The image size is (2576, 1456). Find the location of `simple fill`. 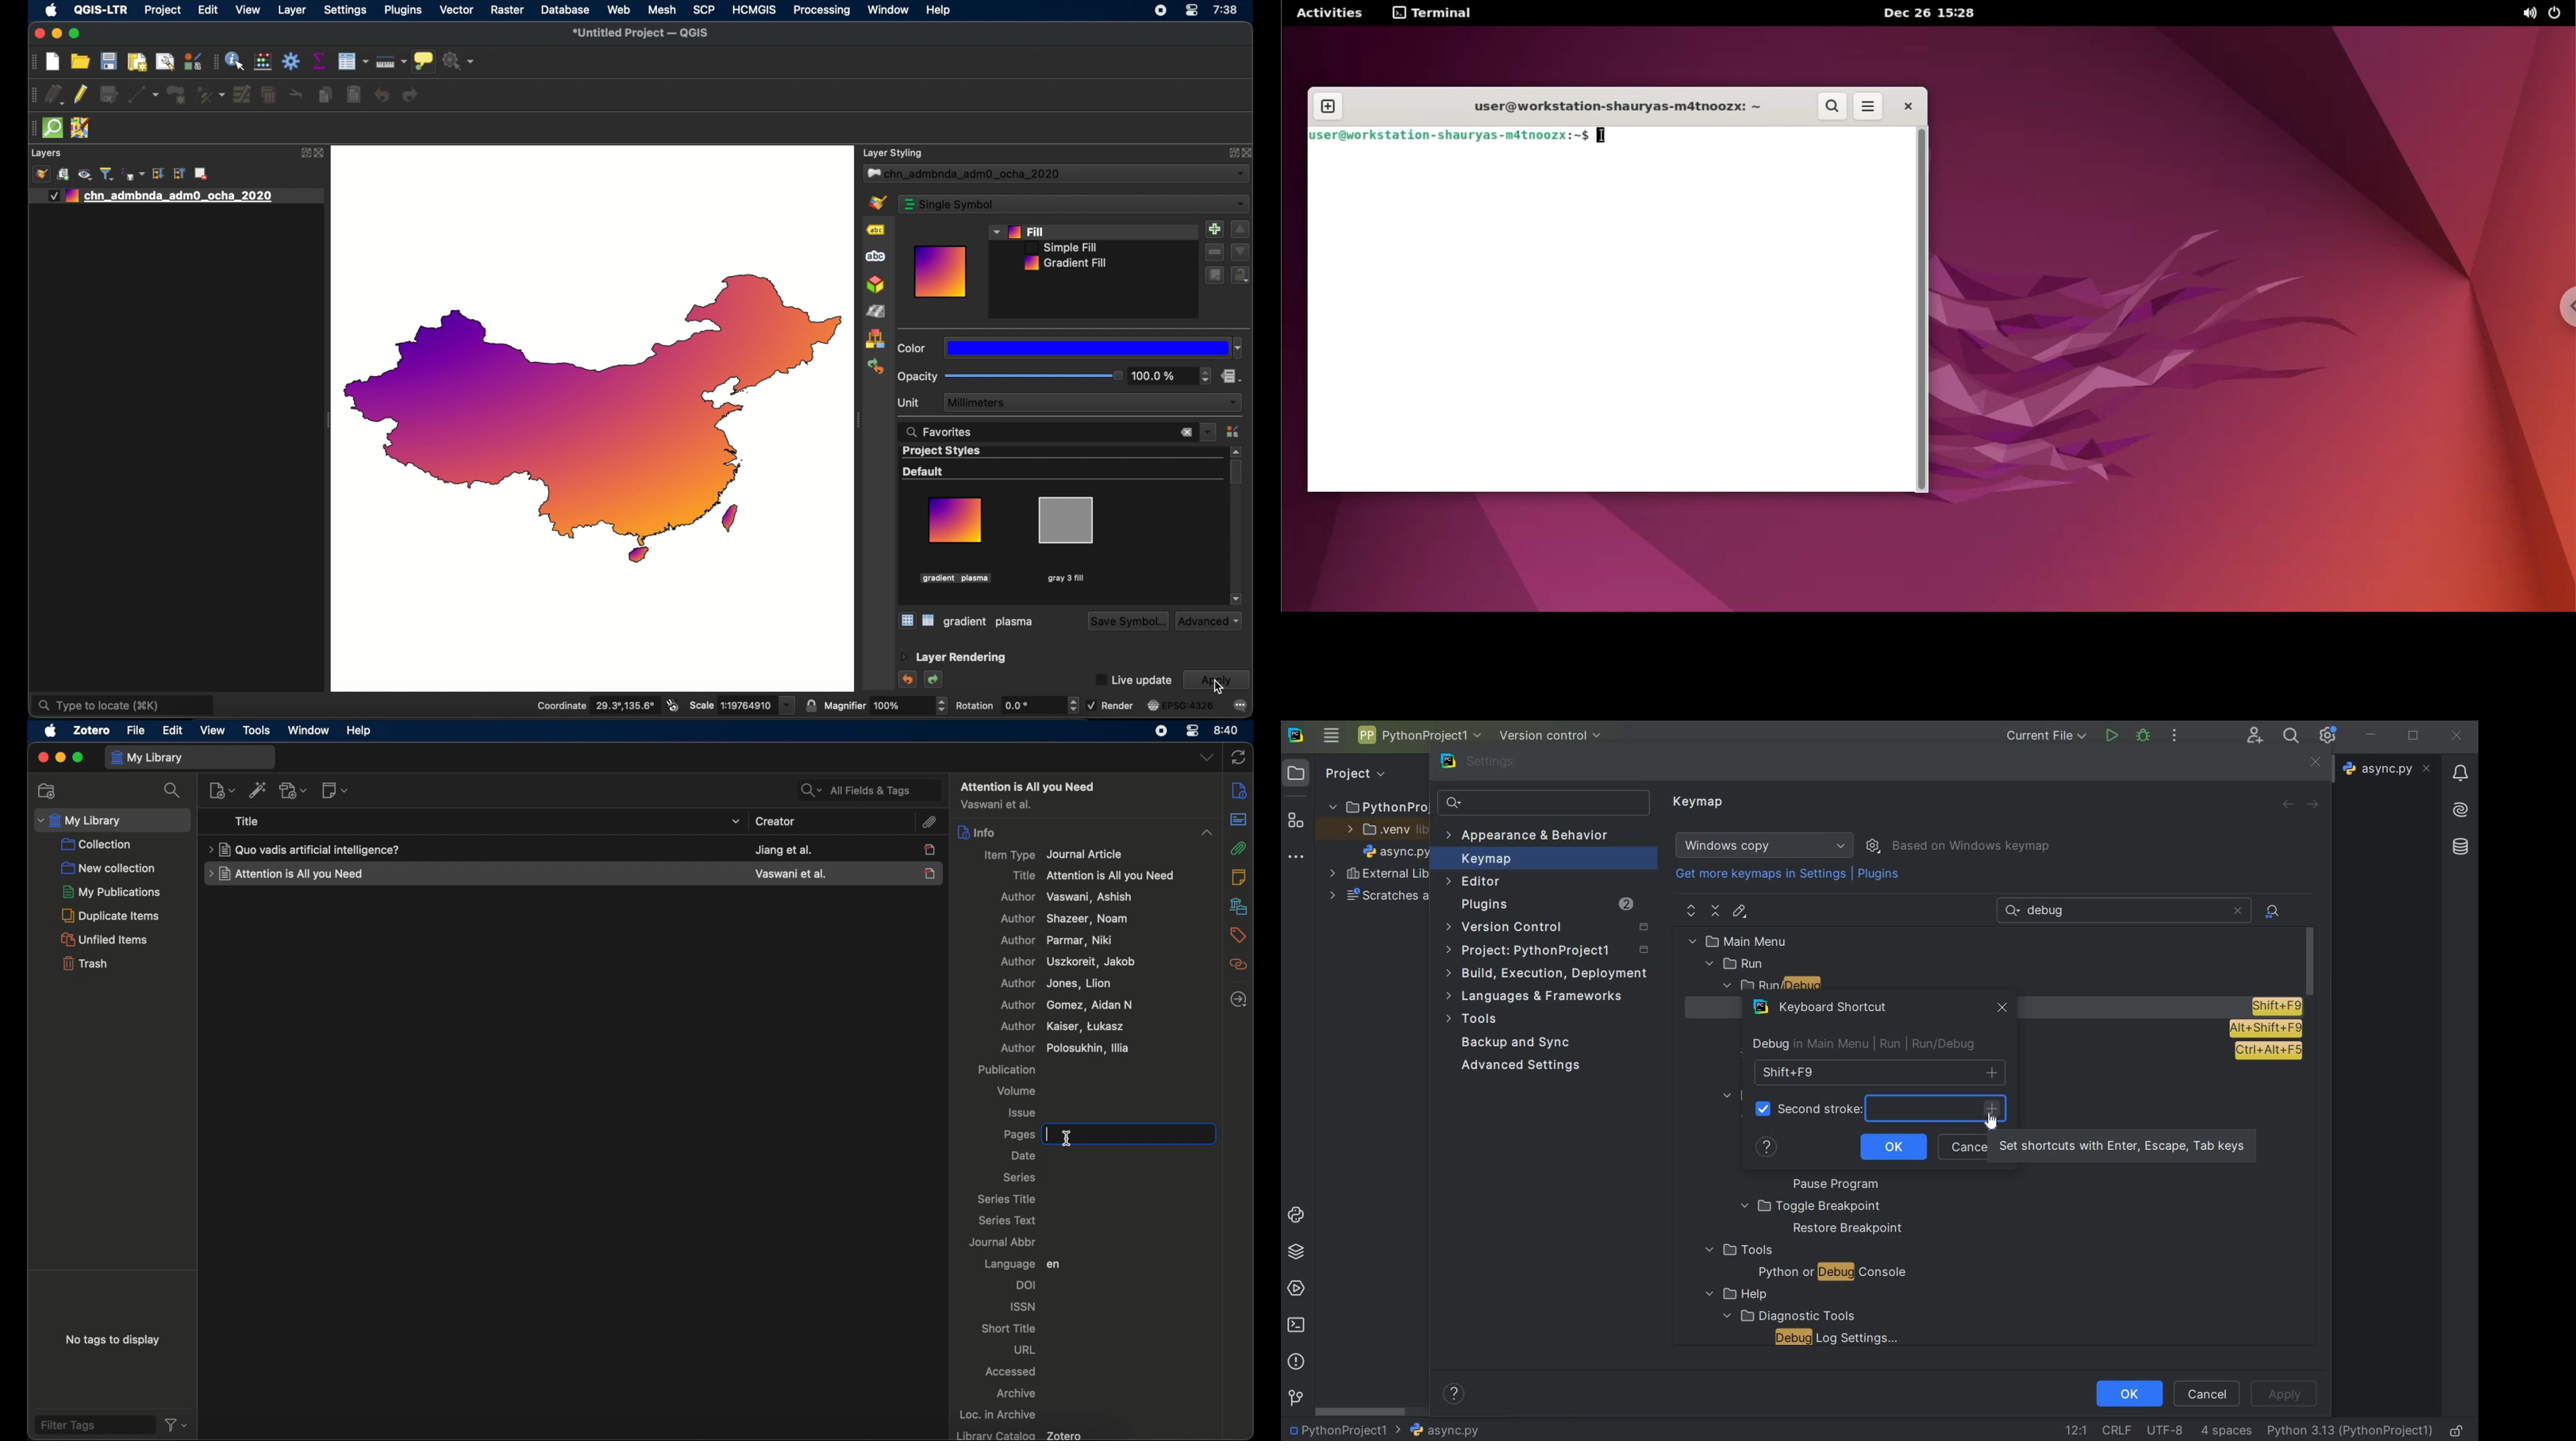

simple fill is located at coordinates (1062, 248).